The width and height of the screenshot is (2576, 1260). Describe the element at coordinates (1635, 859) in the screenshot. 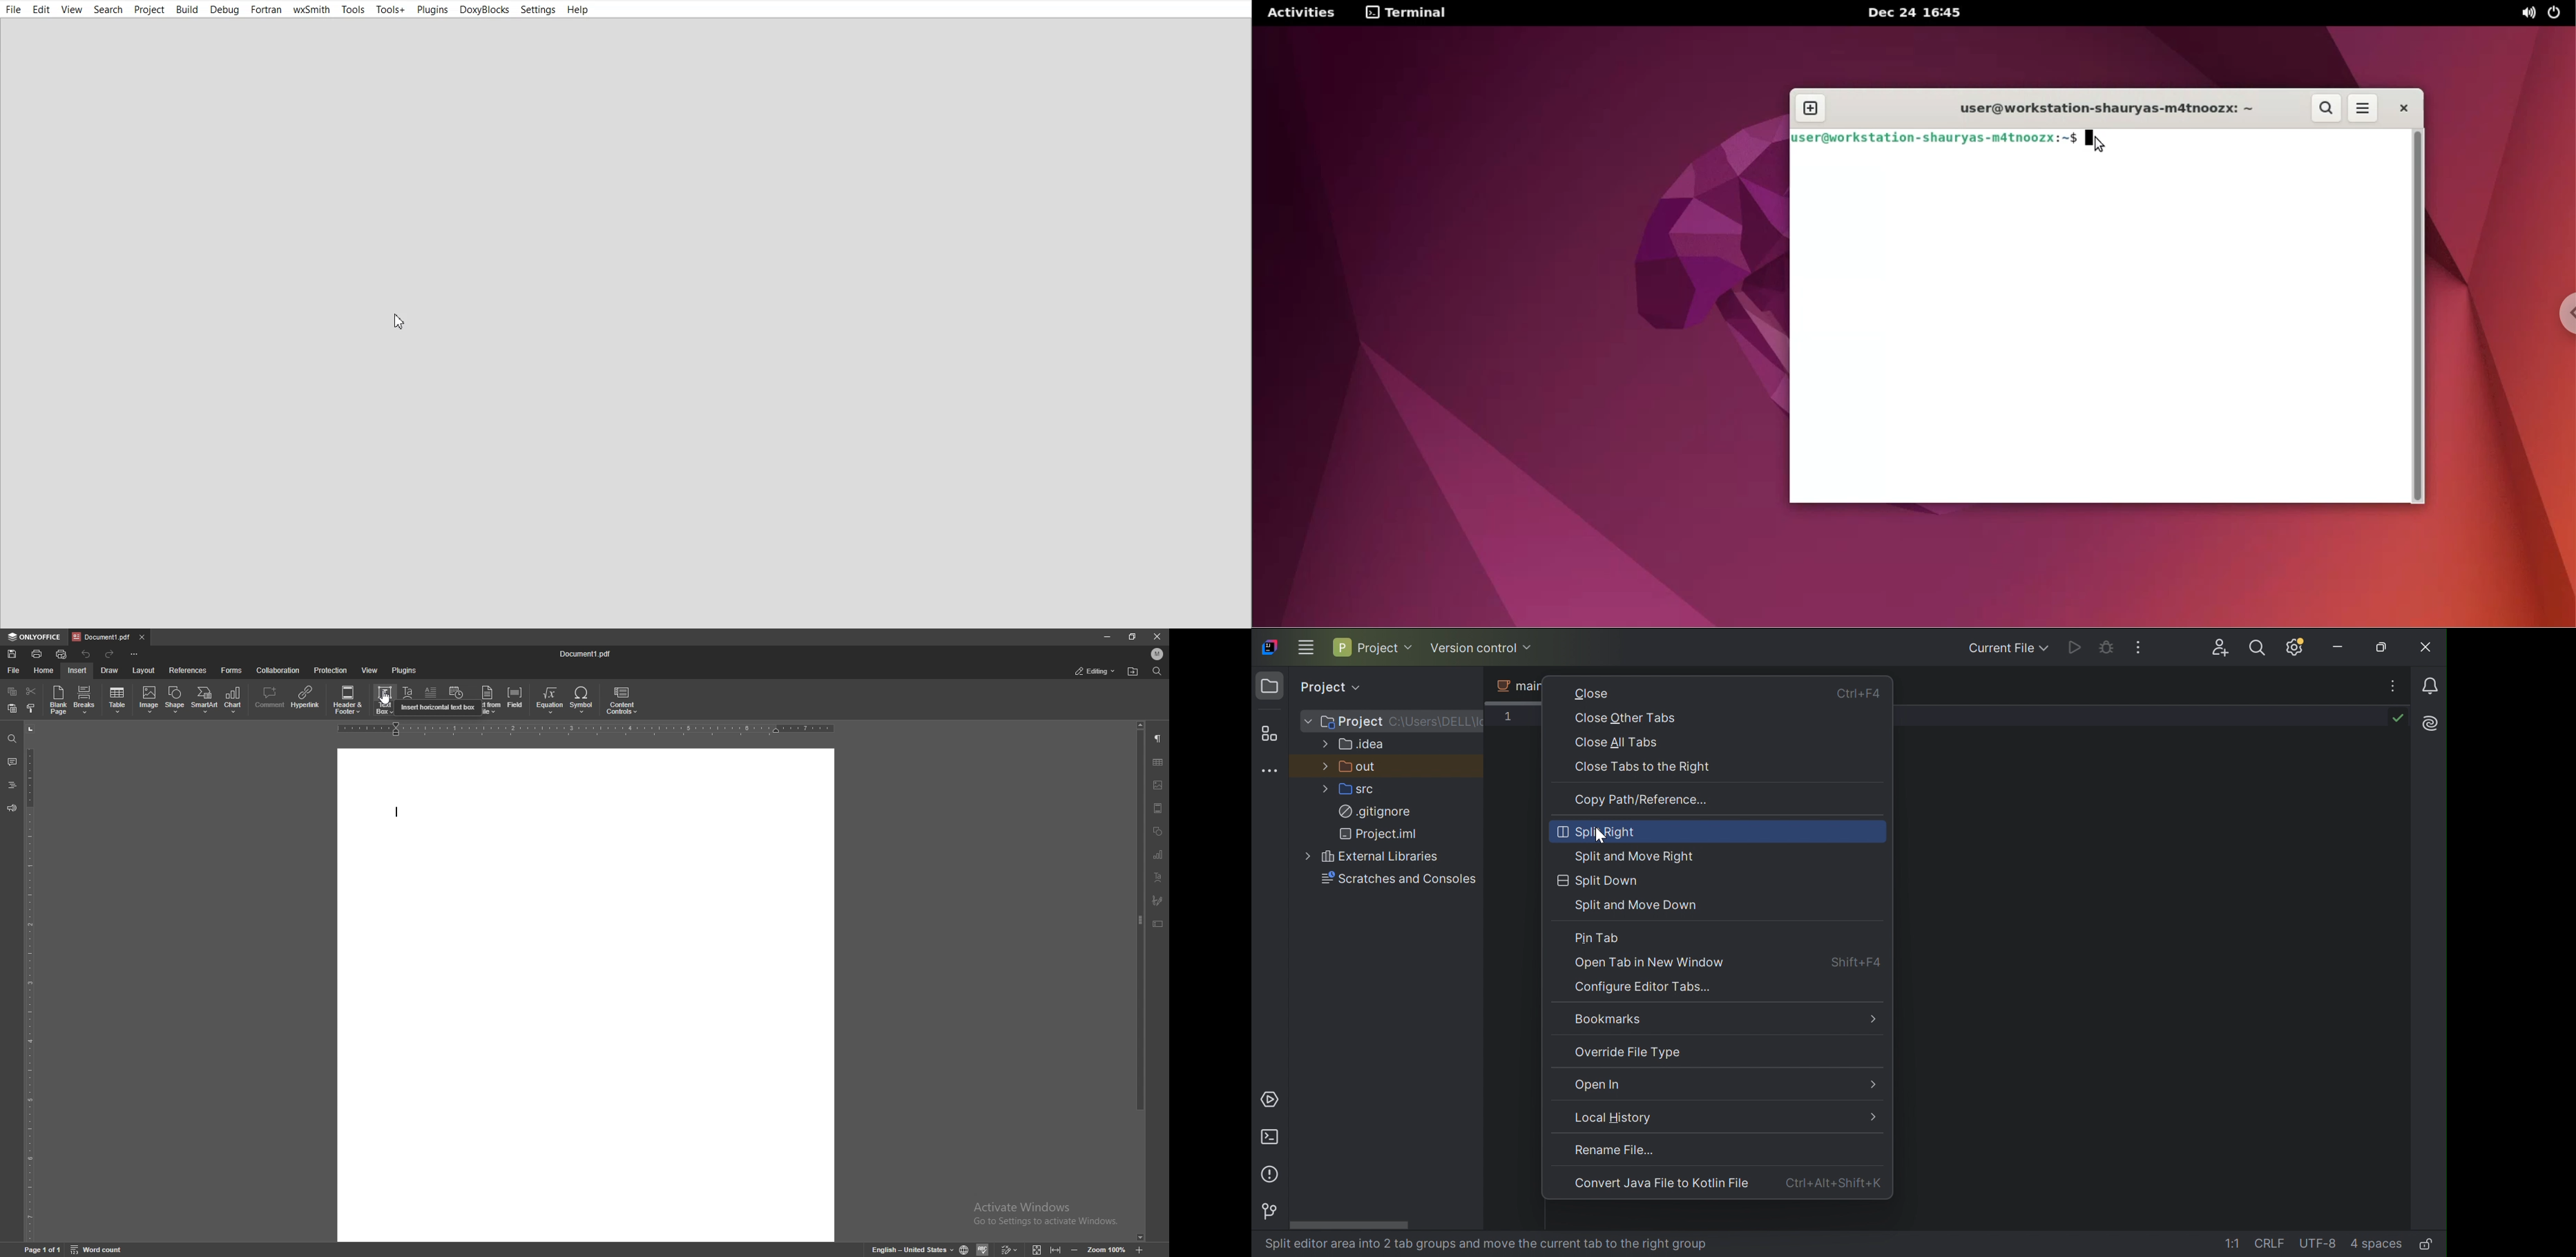

I see `Split and more right` at that location.